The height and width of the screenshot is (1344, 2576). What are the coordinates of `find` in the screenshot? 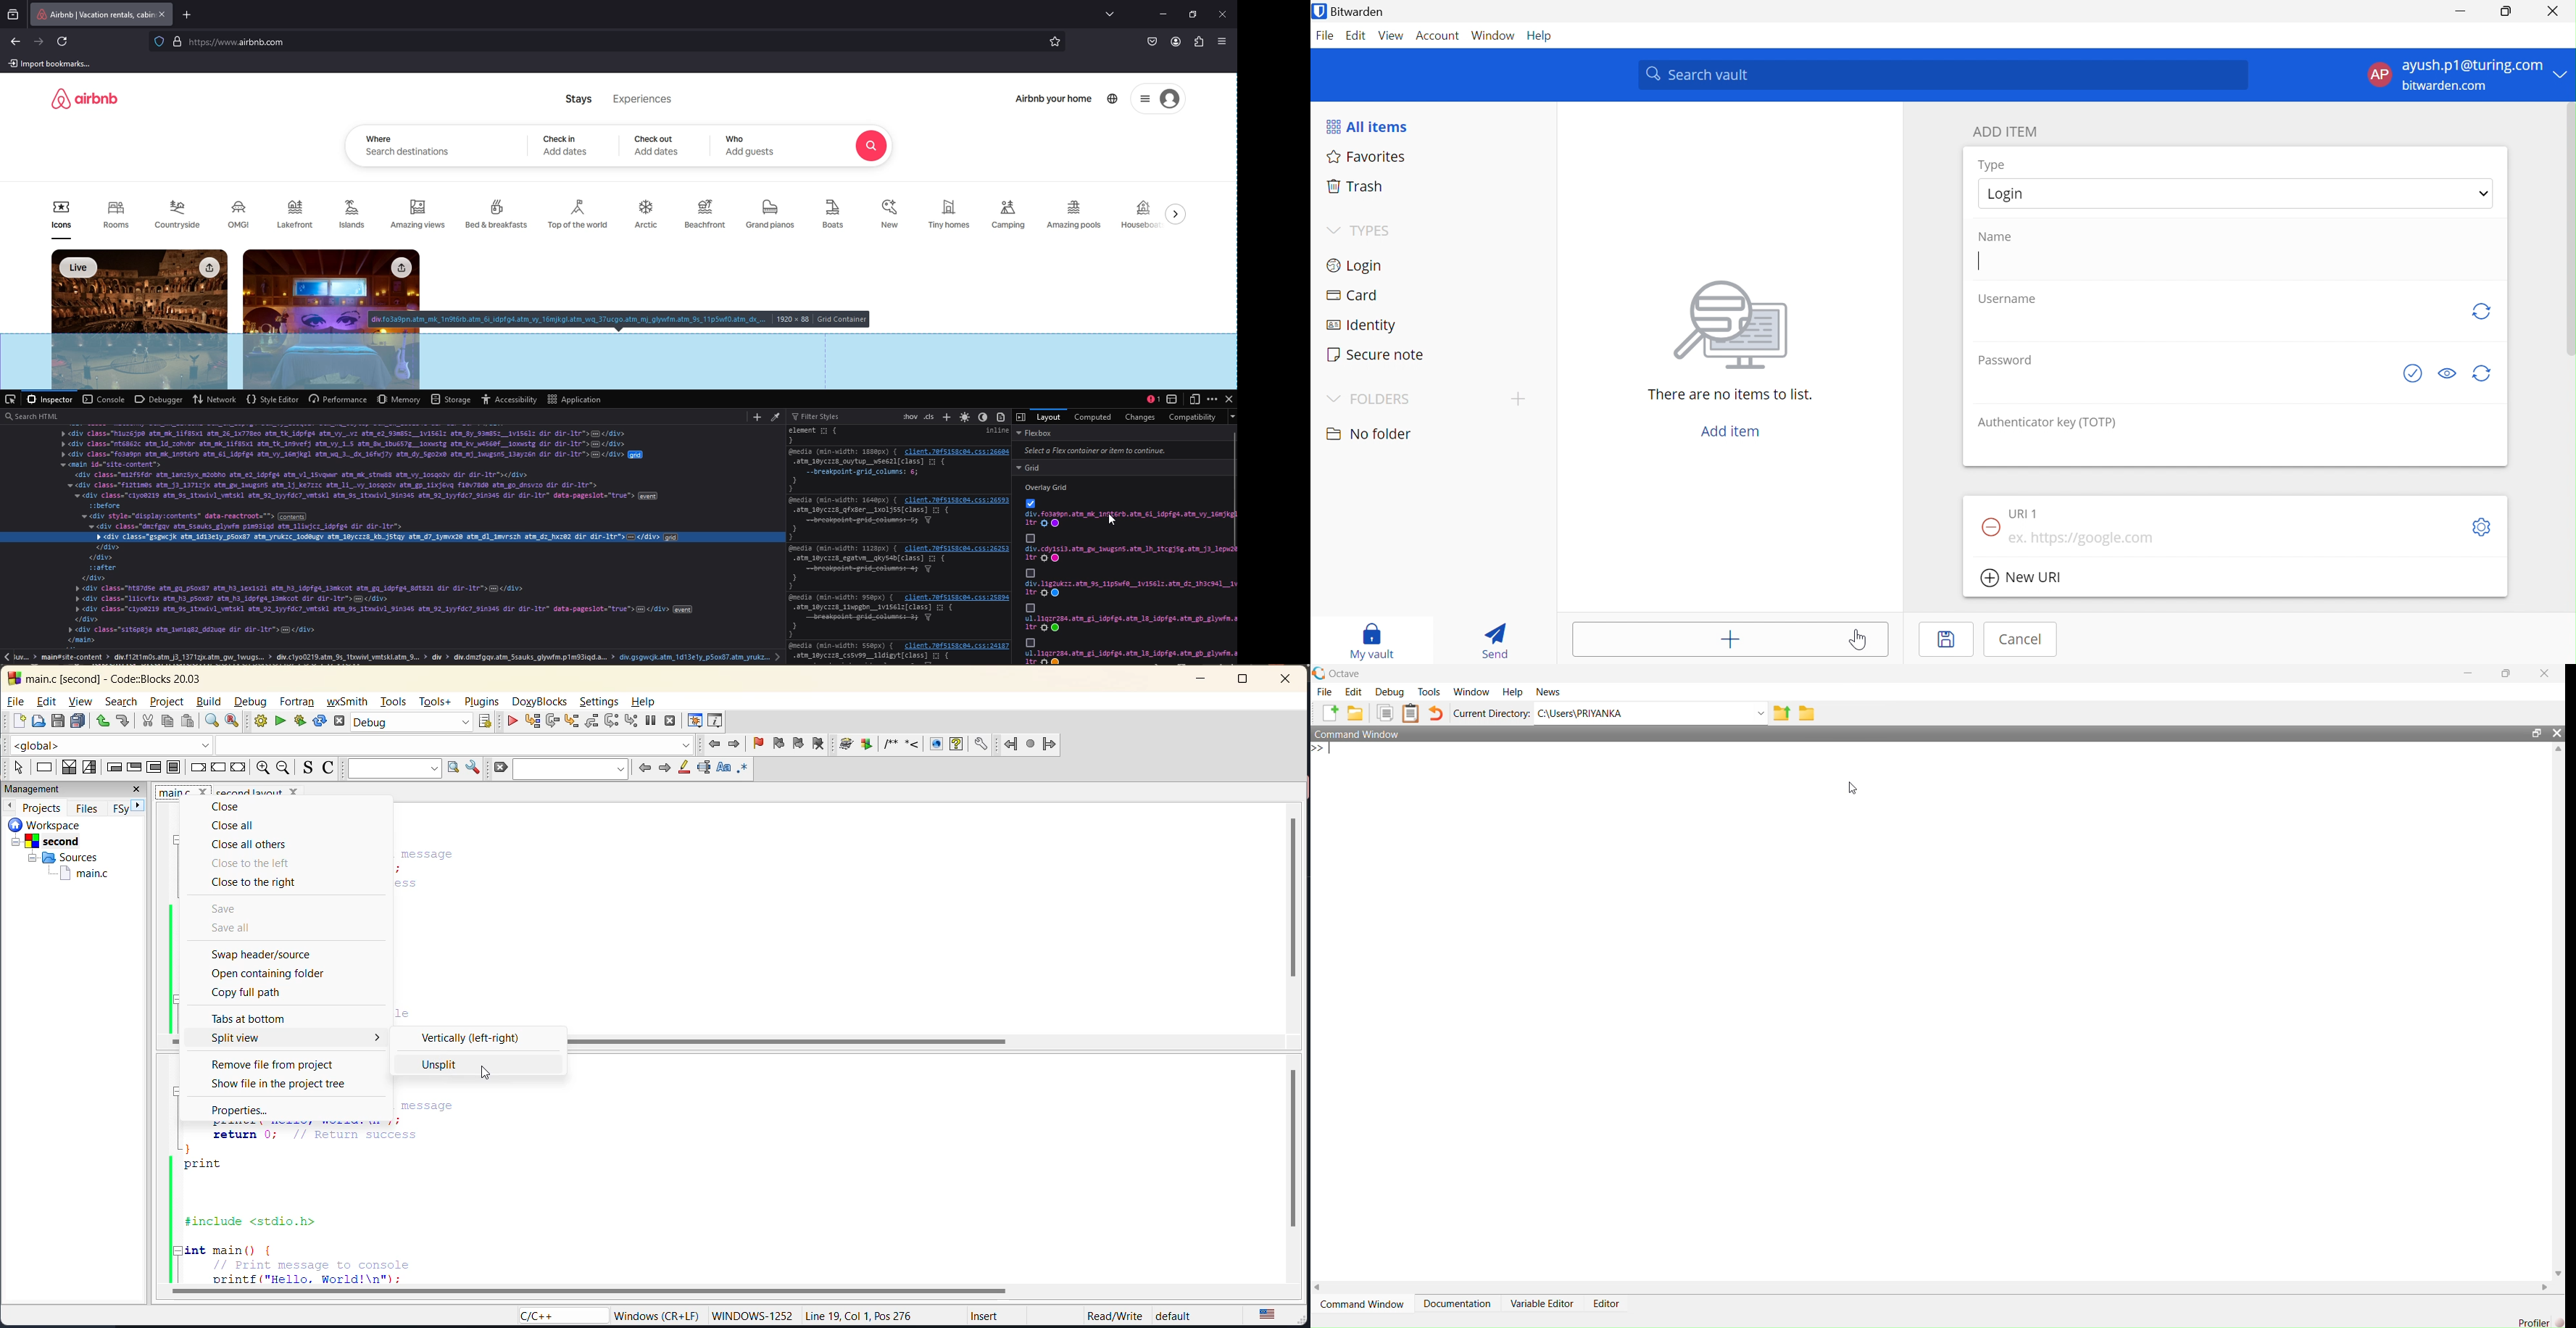 It's located at (209, 721).